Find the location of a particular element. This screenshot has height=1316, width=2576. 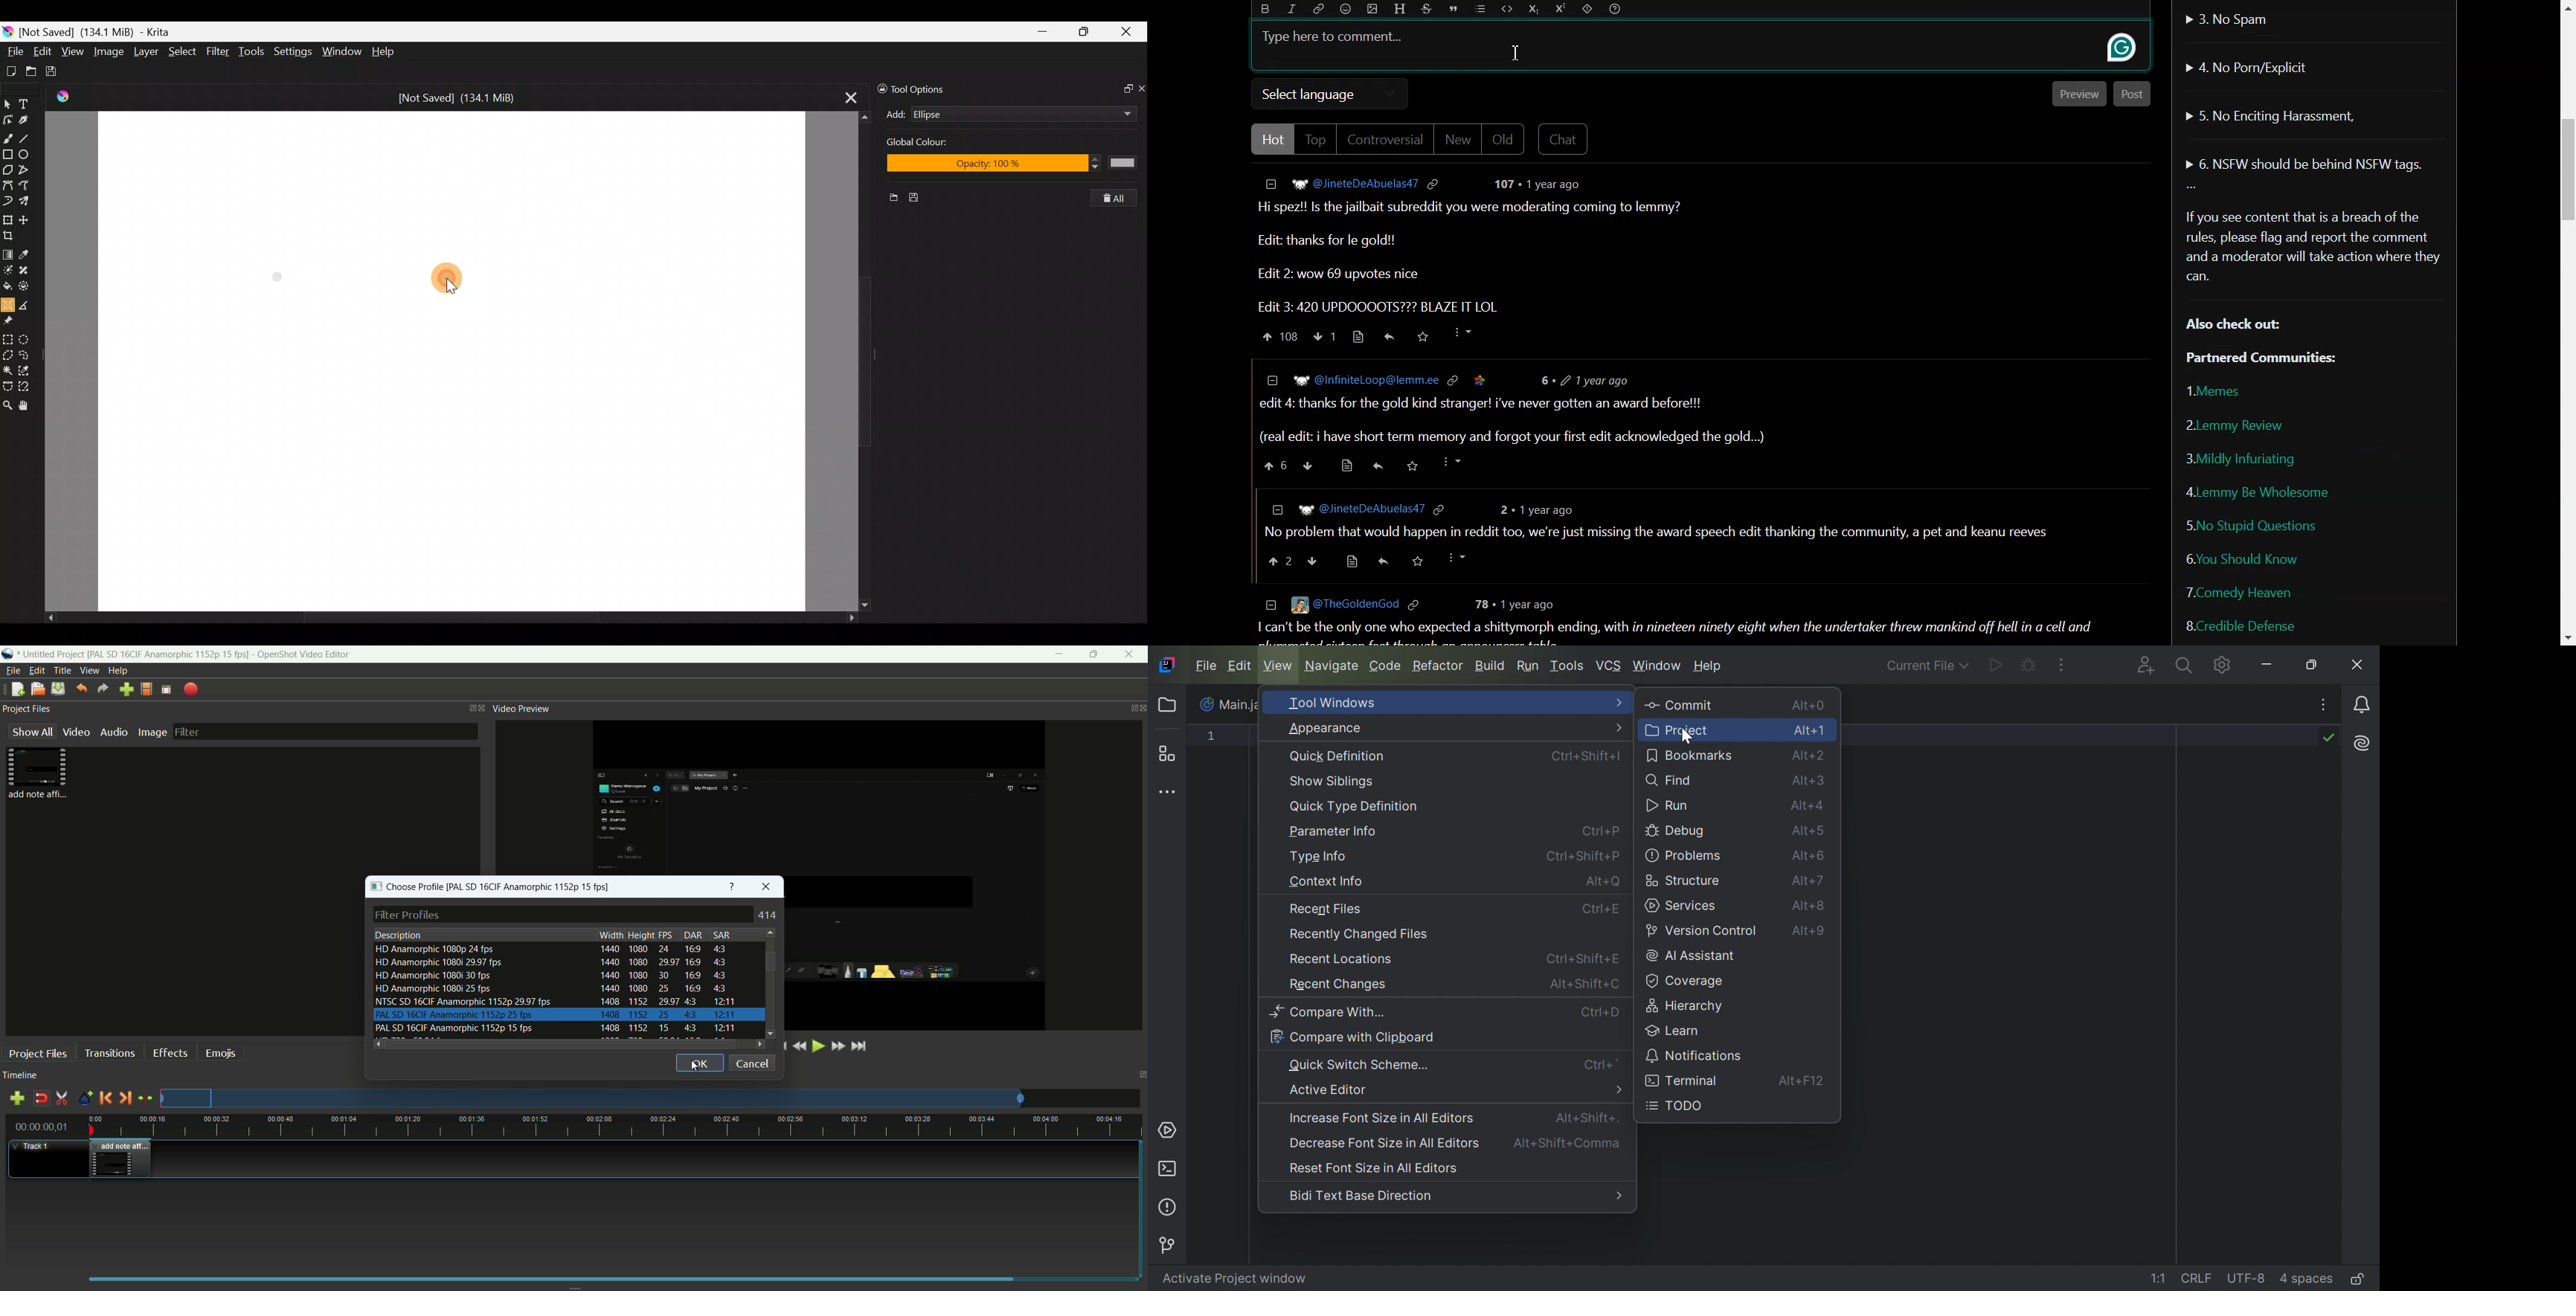

Fill a contiguous area of color with color is located at coordinates (7, 286).